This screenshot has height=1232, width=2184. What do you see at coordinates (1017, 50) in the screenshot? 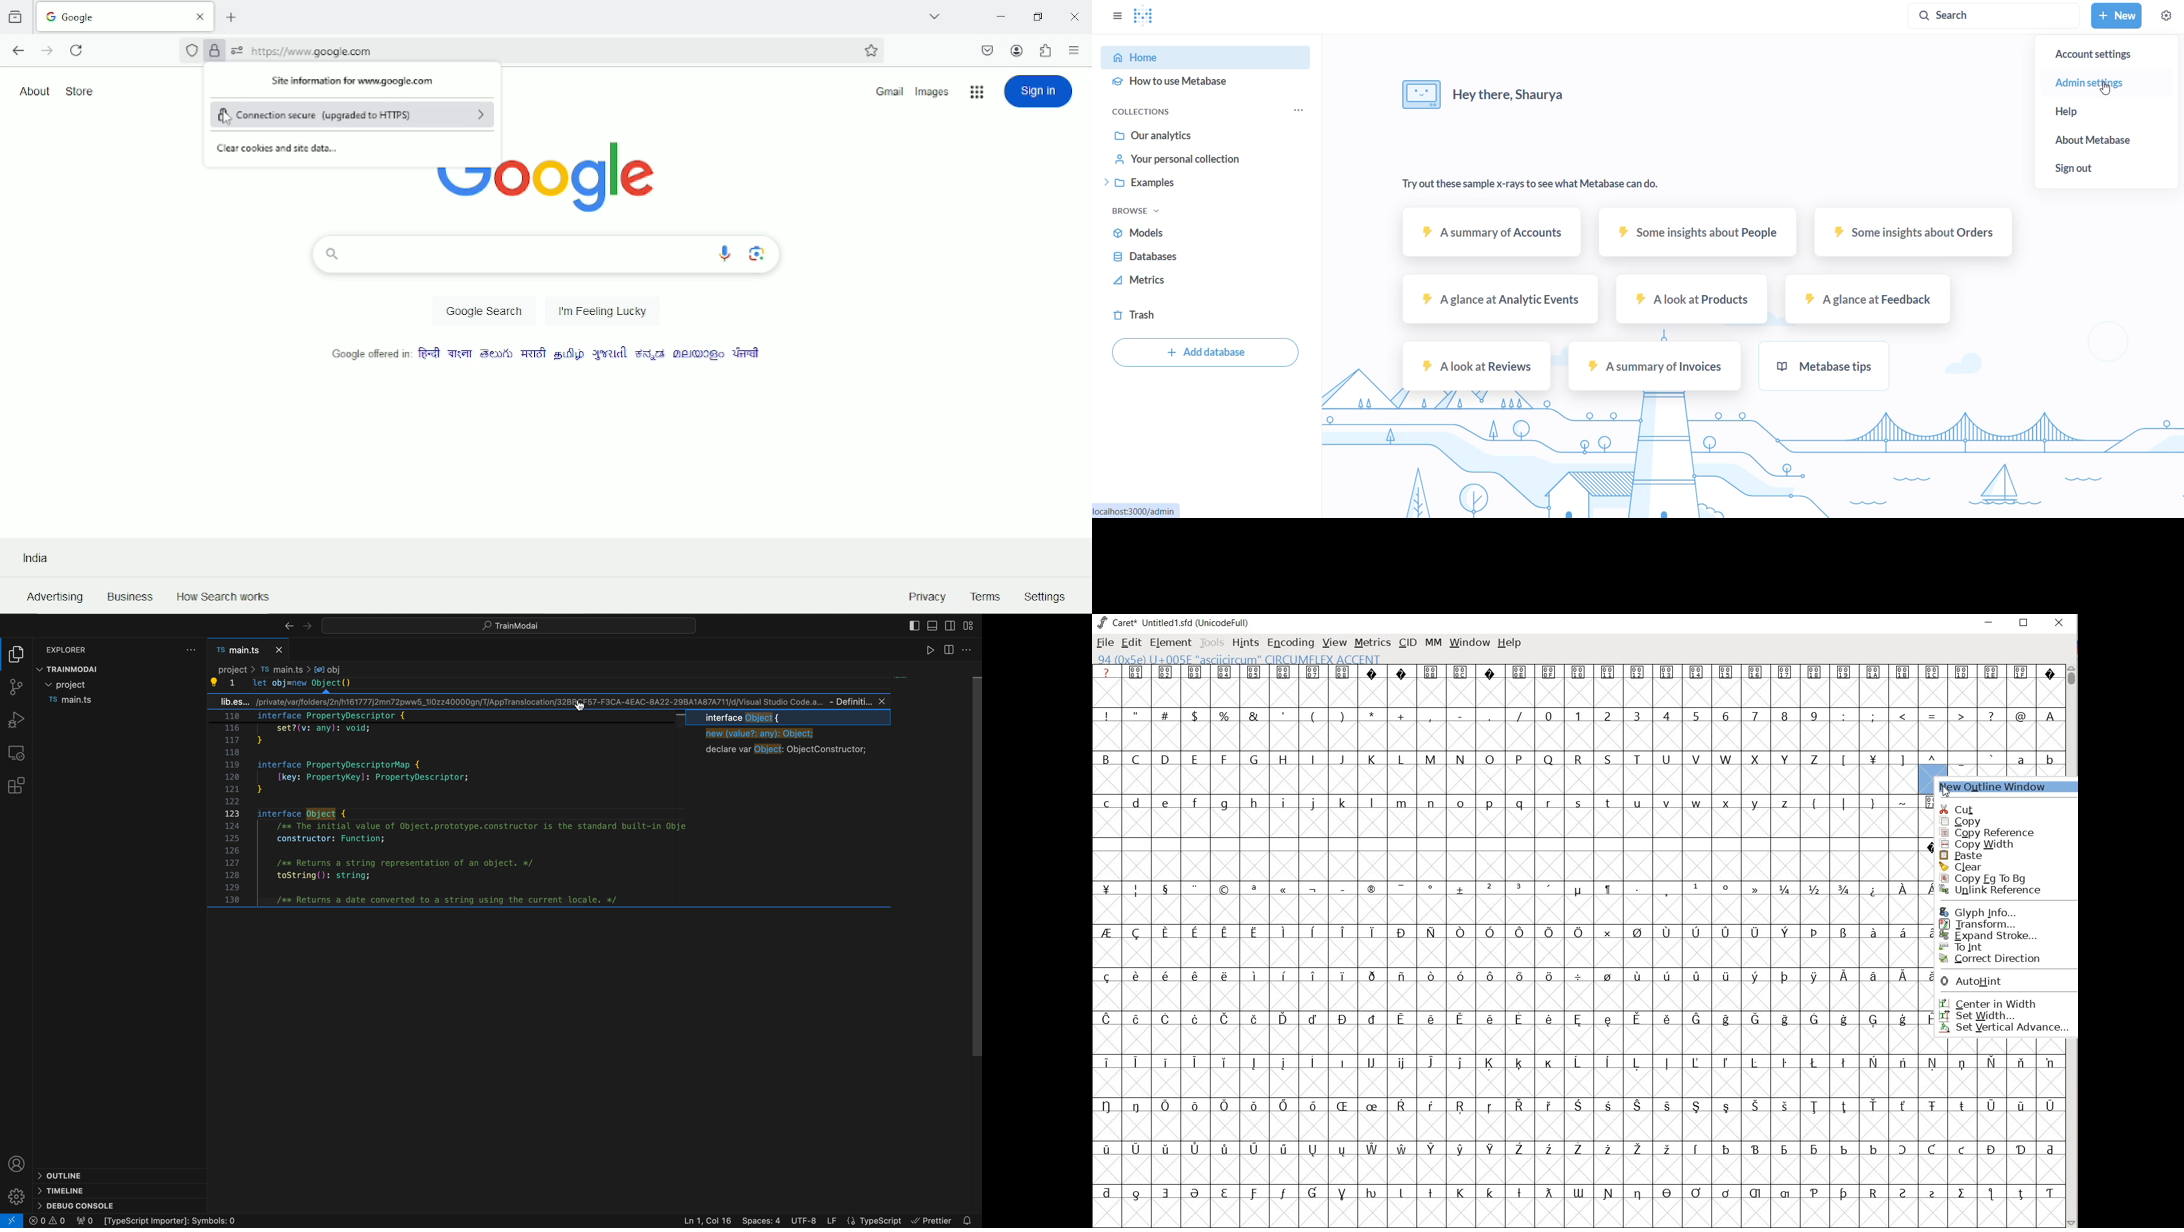
I see `Account` at bounding box center [1017, 50].